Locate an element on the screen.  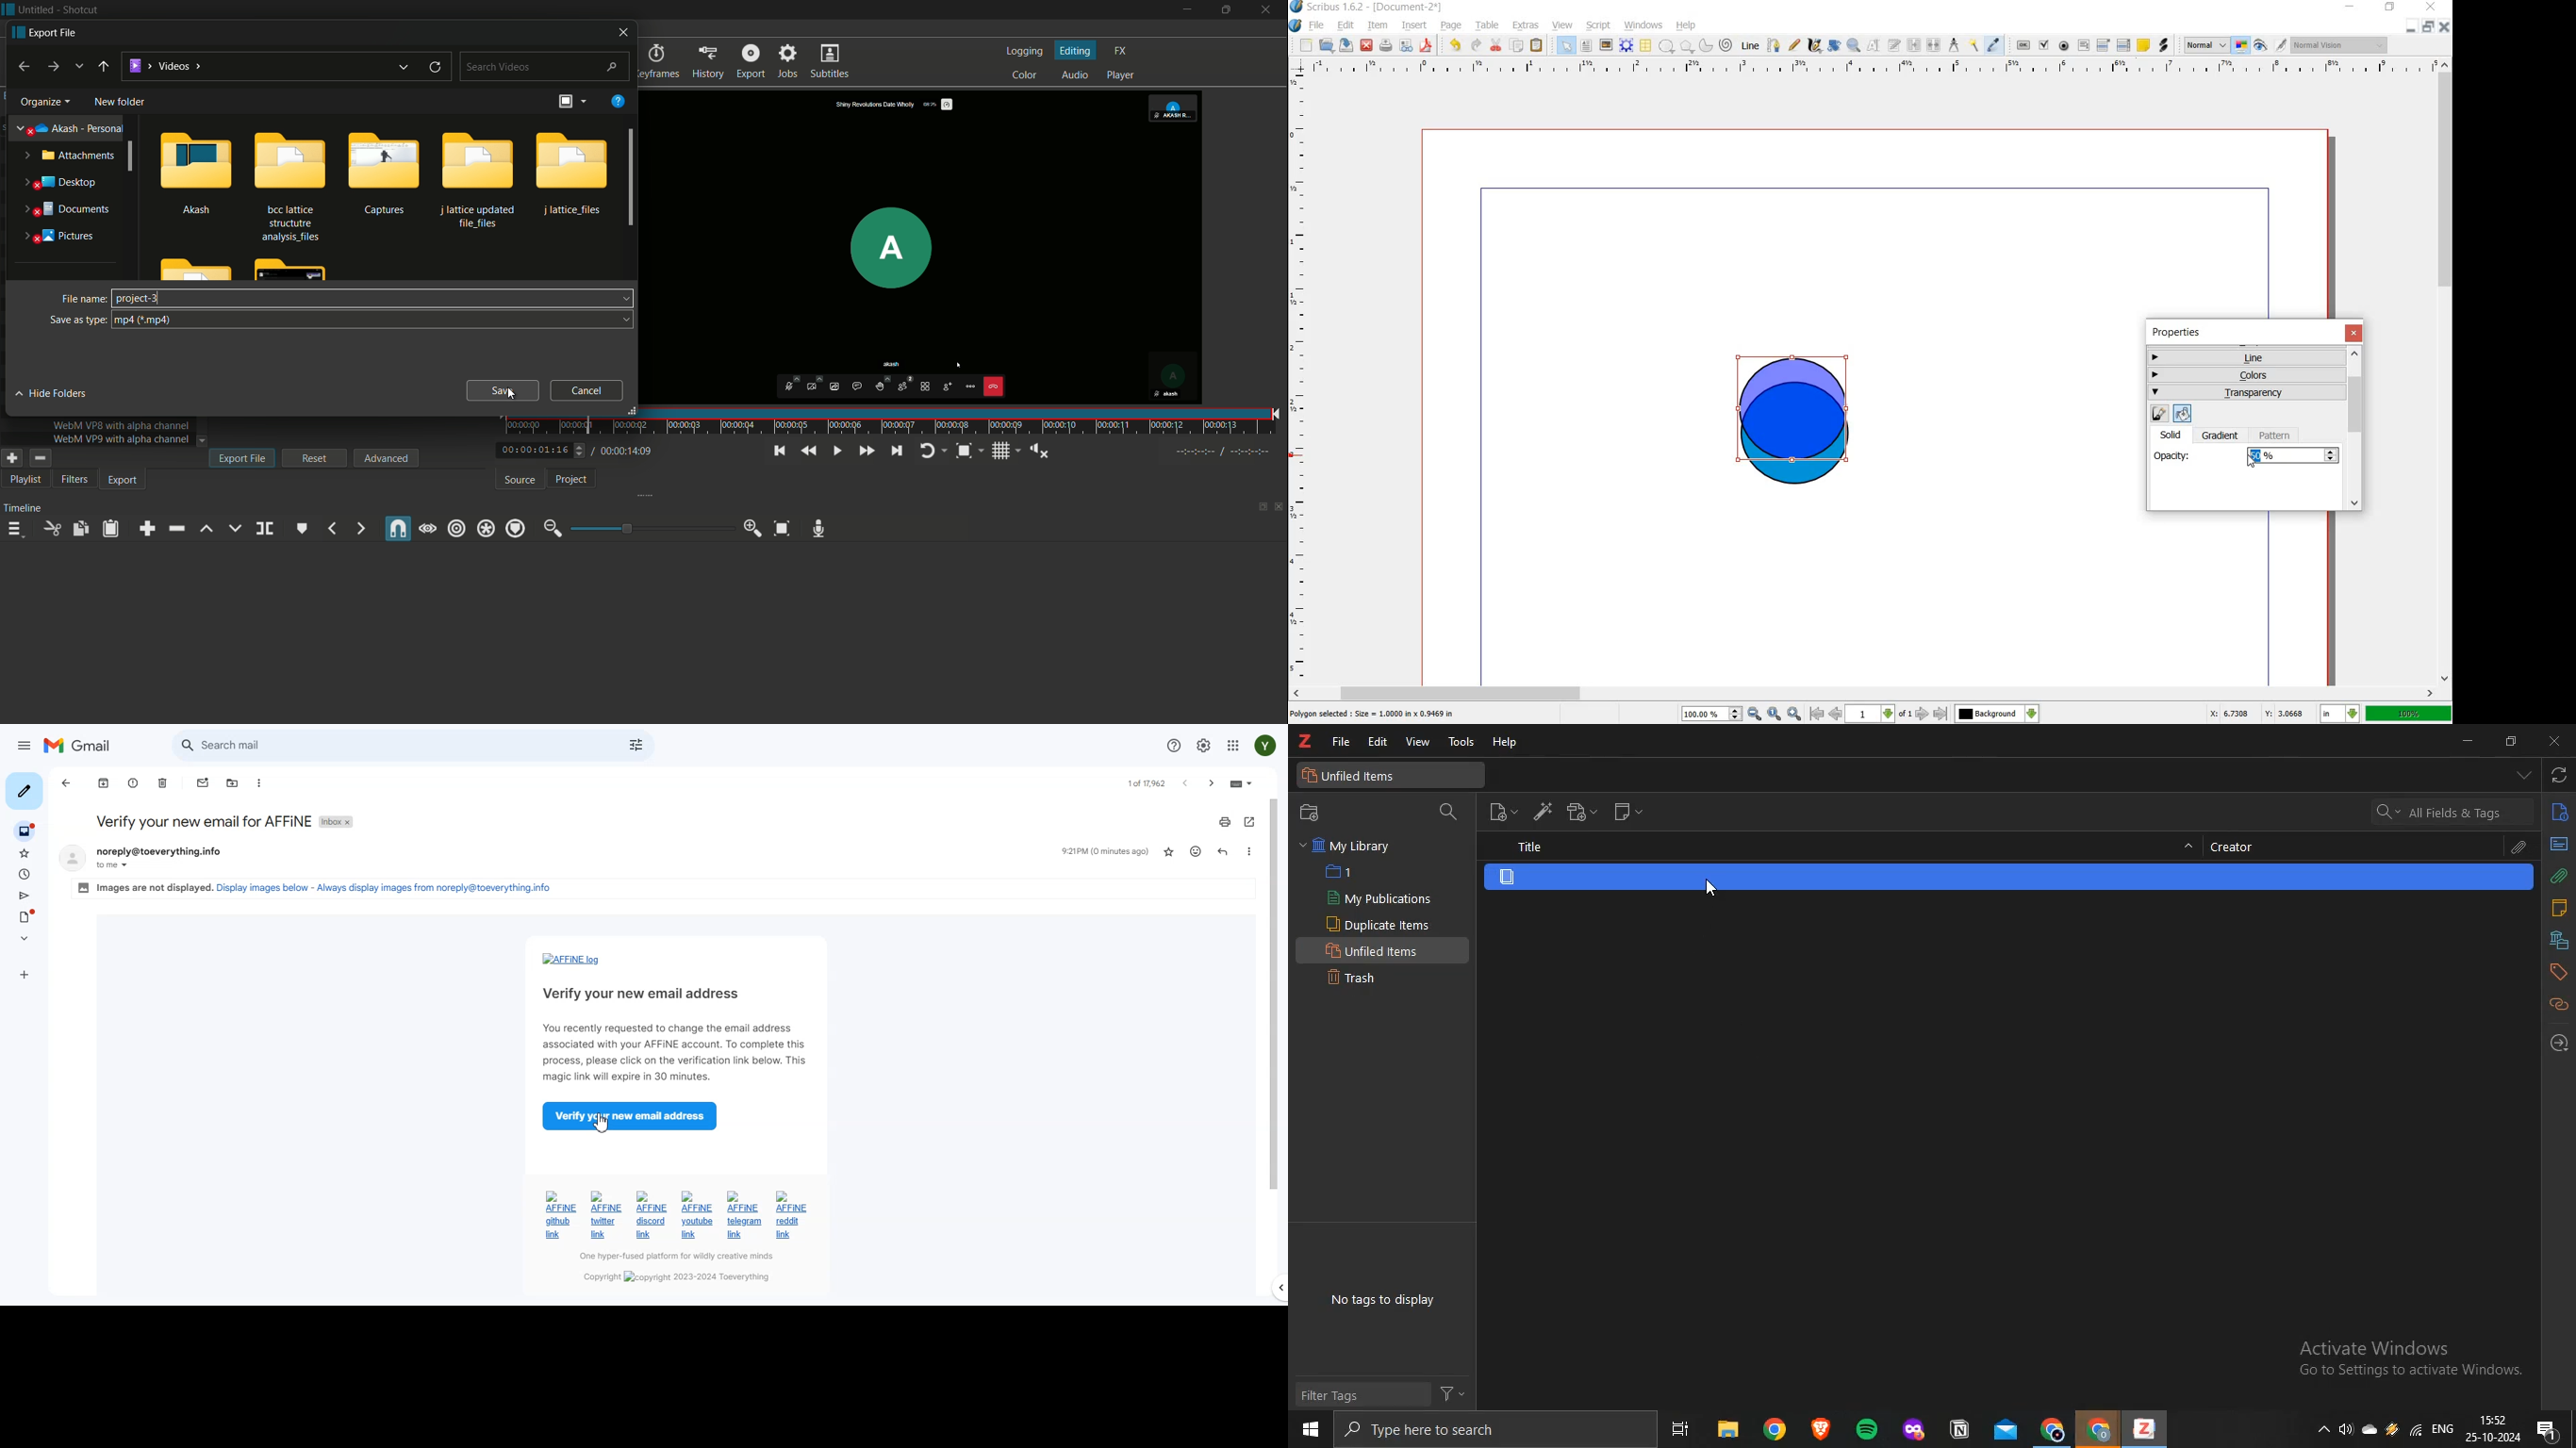
minimize is located at coordinates (2411, 28).